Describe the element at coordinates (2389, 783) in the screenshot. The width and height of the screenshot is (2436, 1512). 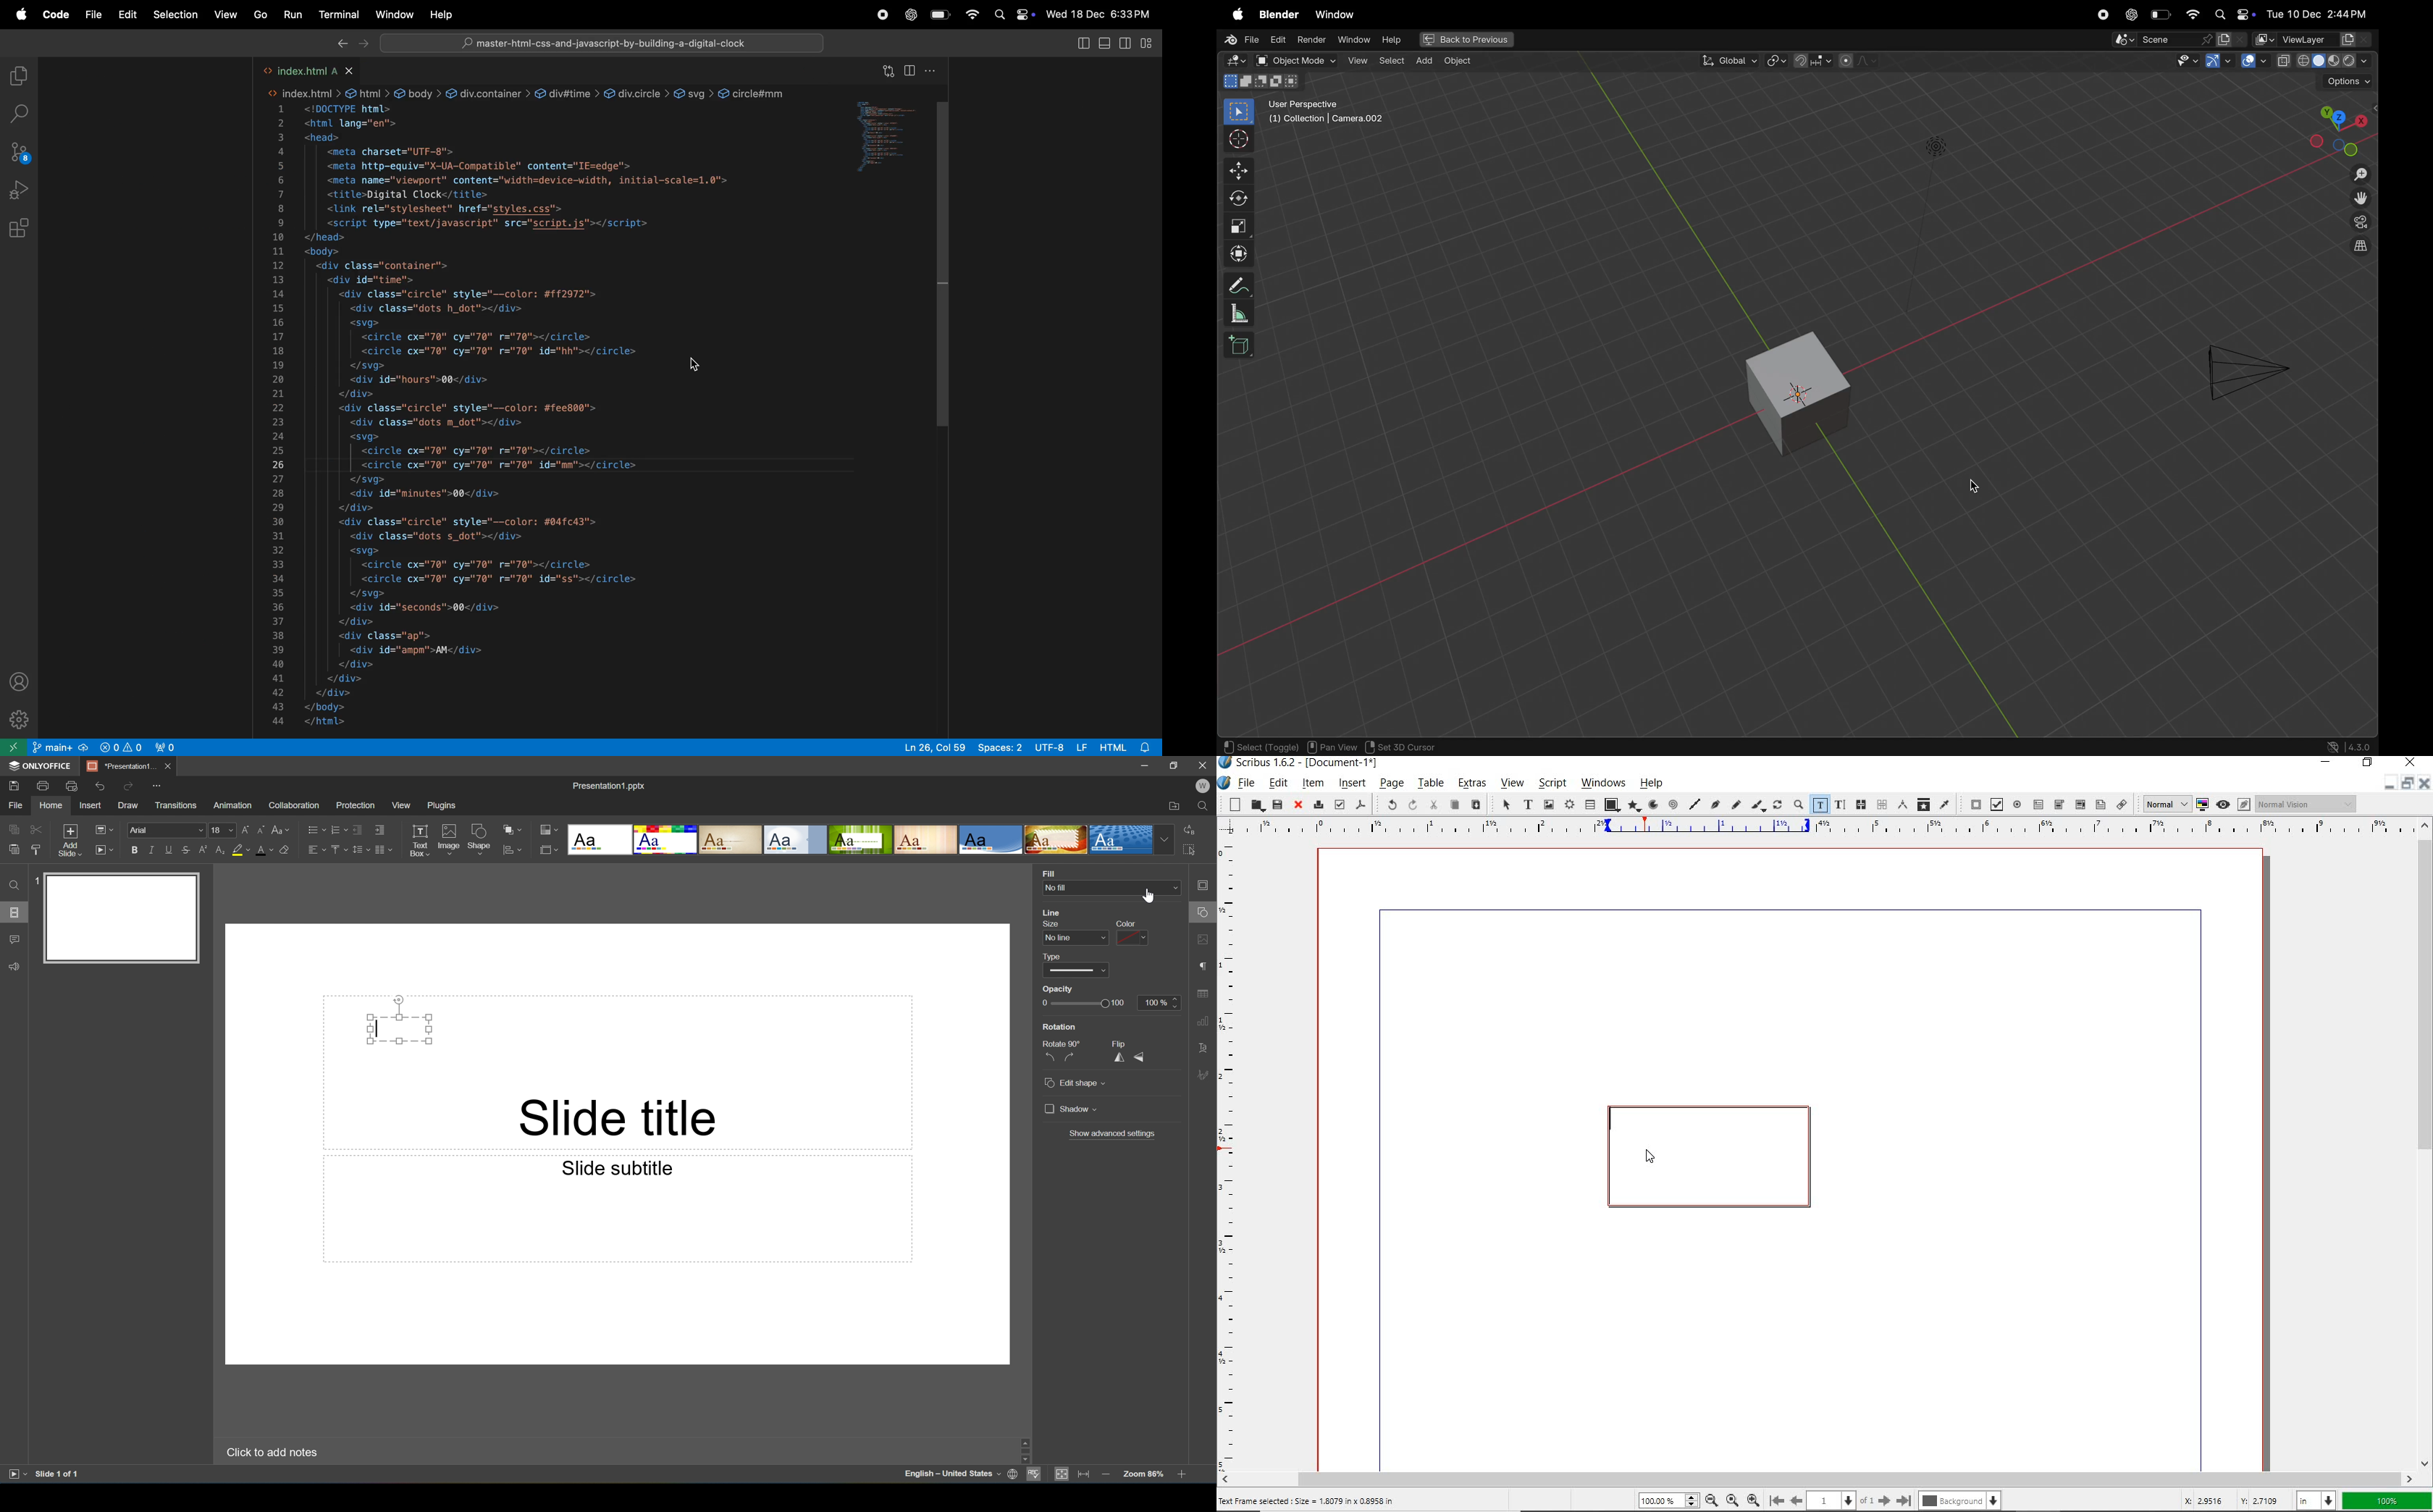
I see `Restore Down` at that location.